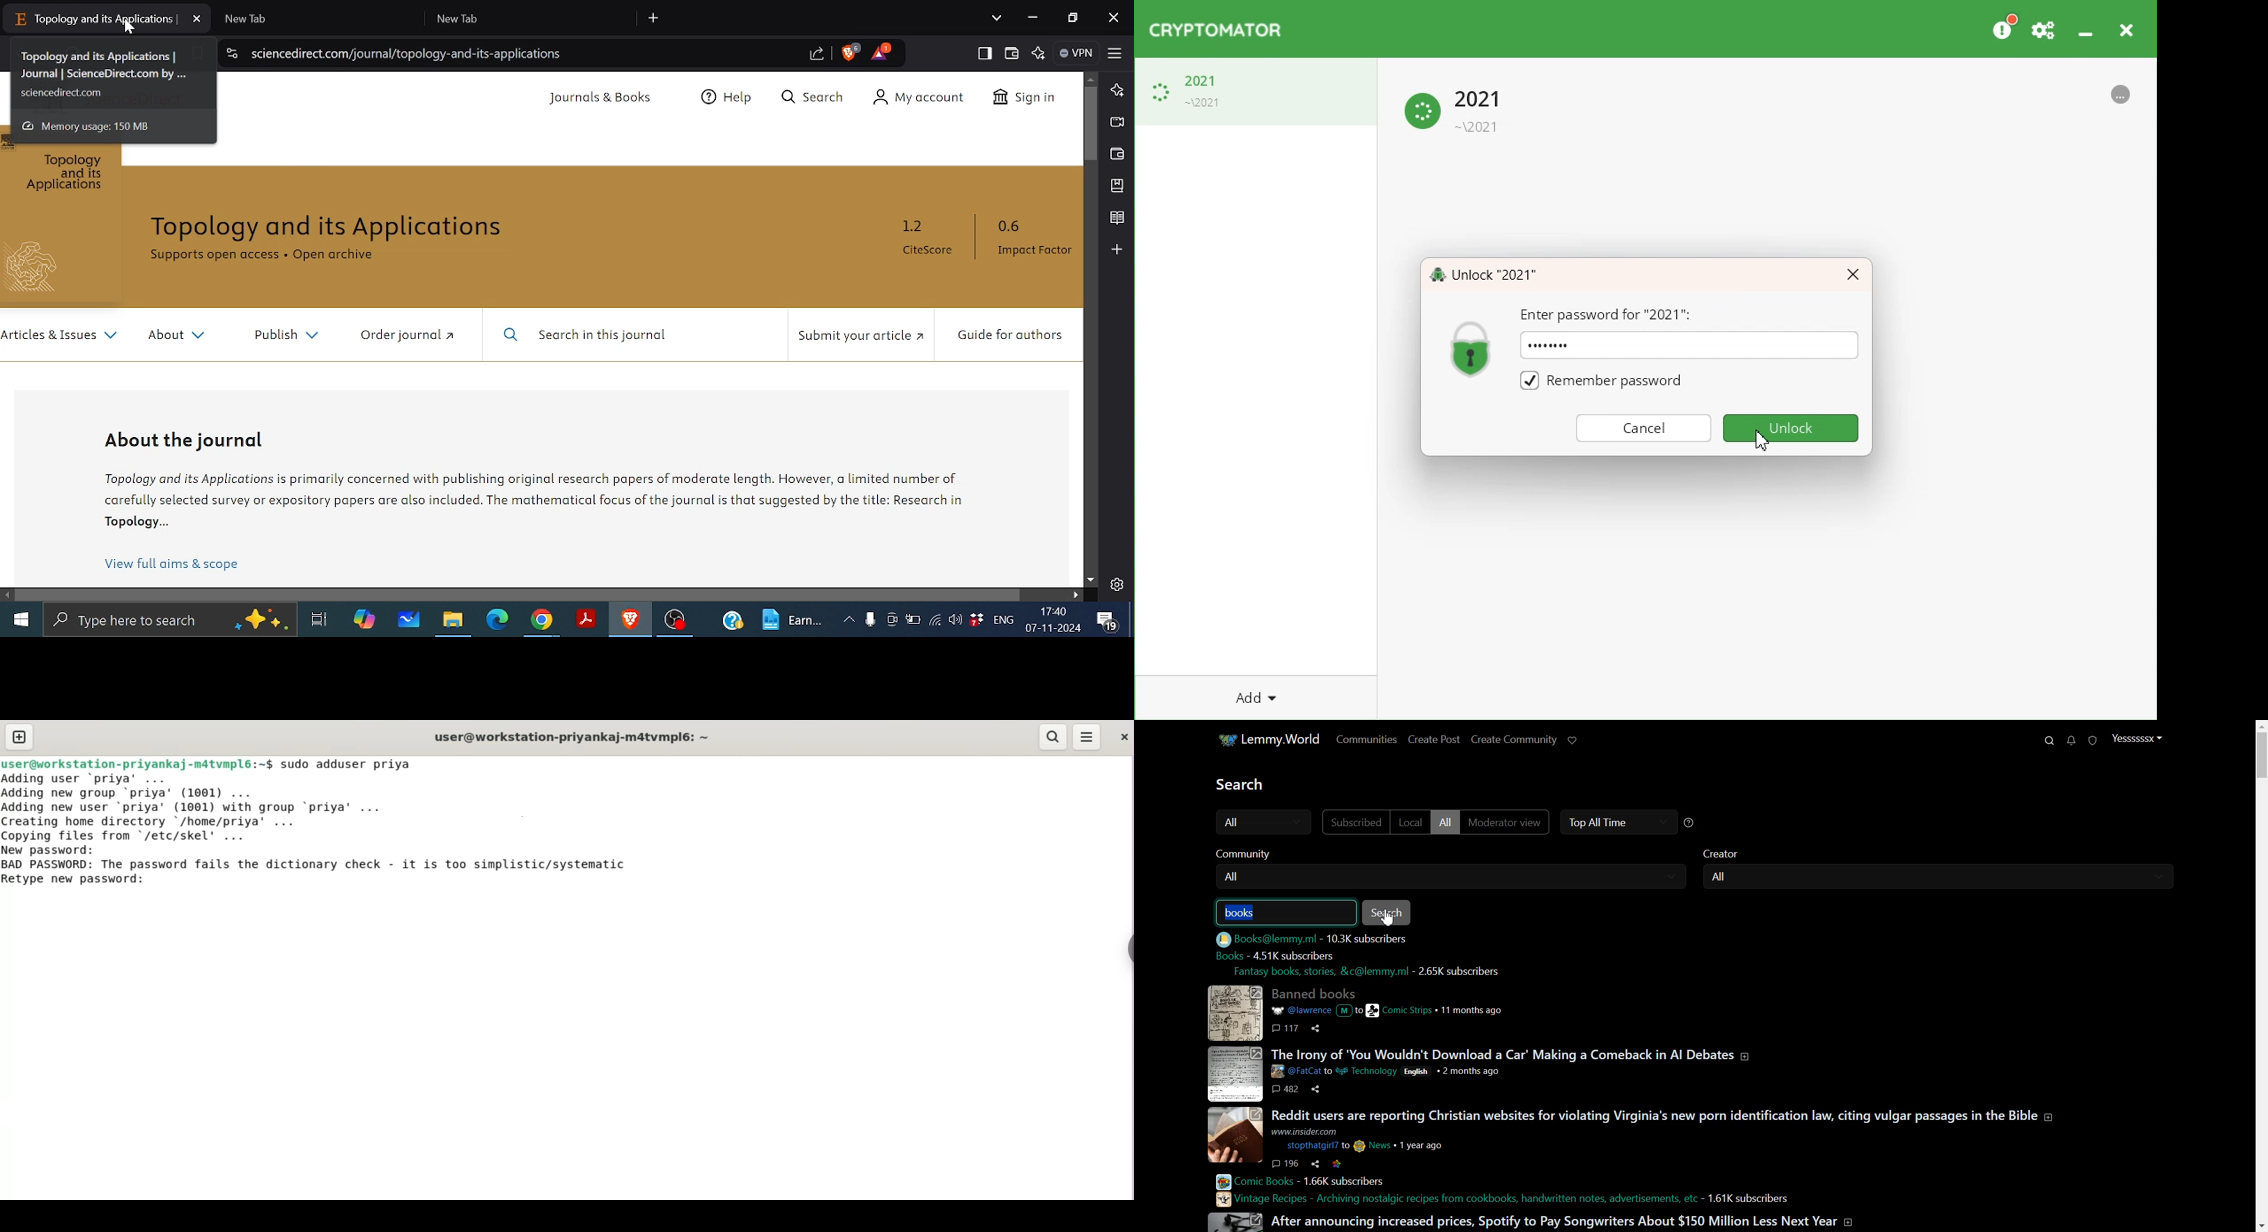  I want to click on Q search, so click(818, 98).